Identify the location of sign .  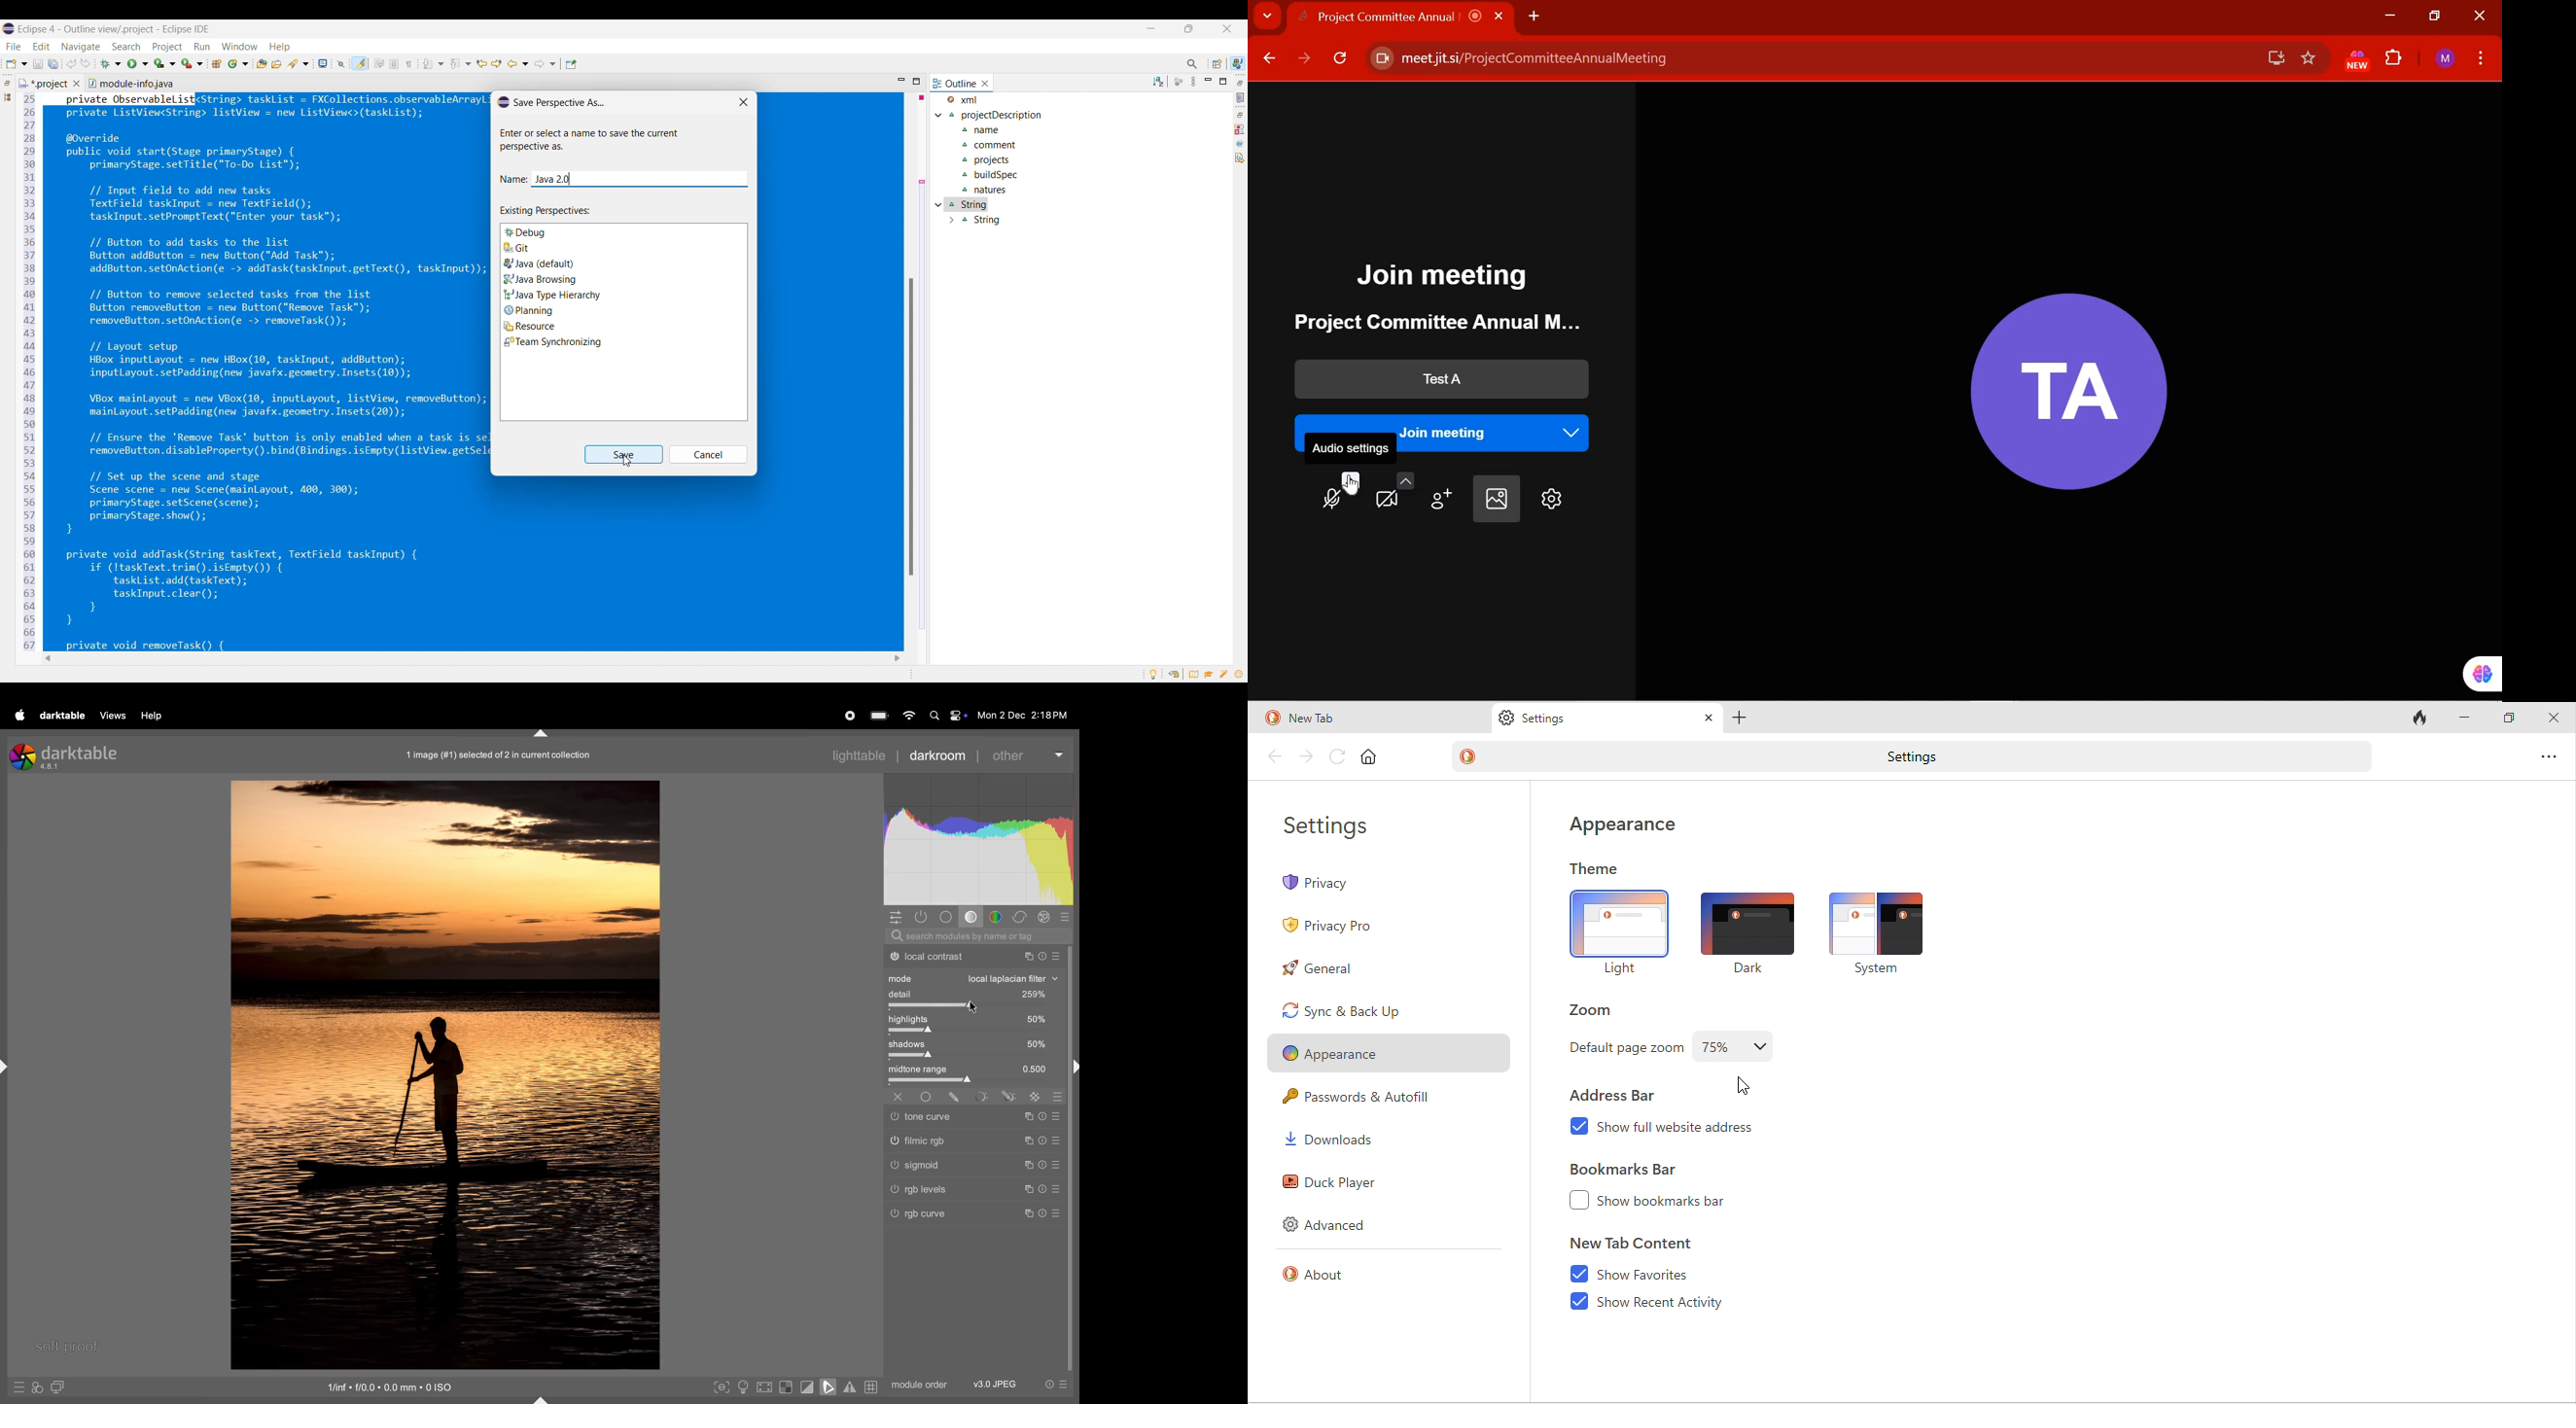
(1028, 1188).